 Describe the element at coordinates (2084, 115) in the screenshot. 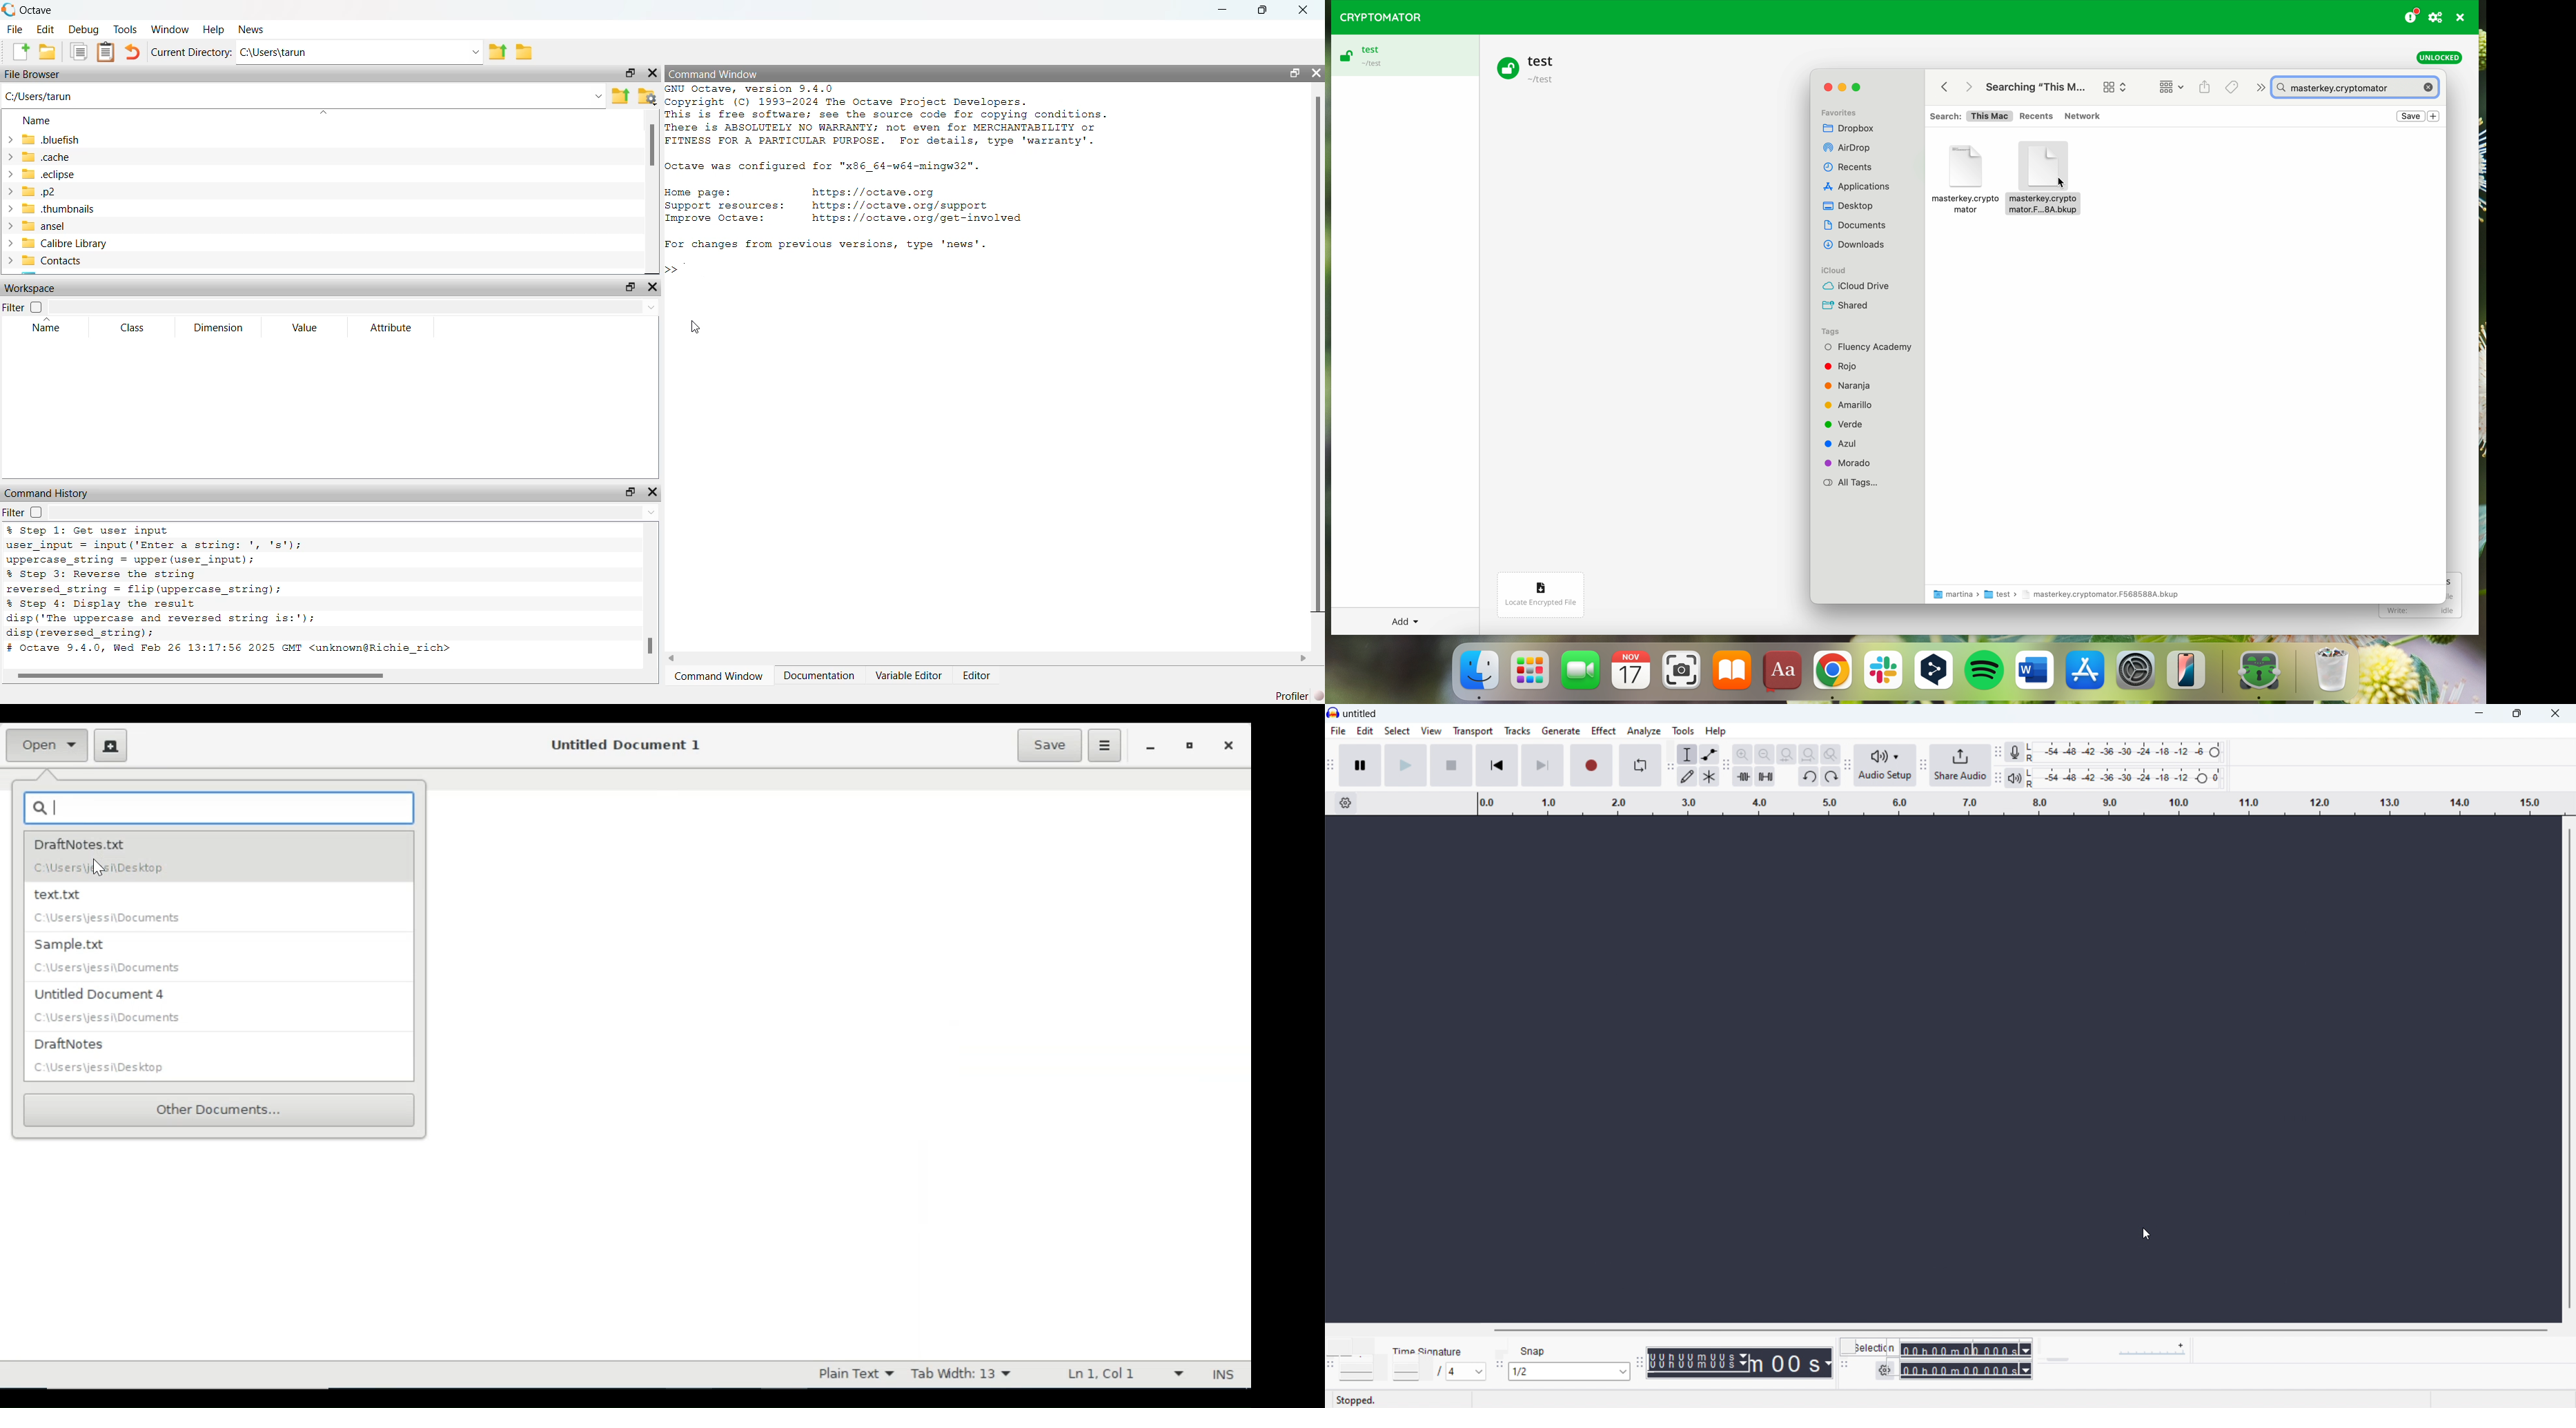

I see `Network` at that location.